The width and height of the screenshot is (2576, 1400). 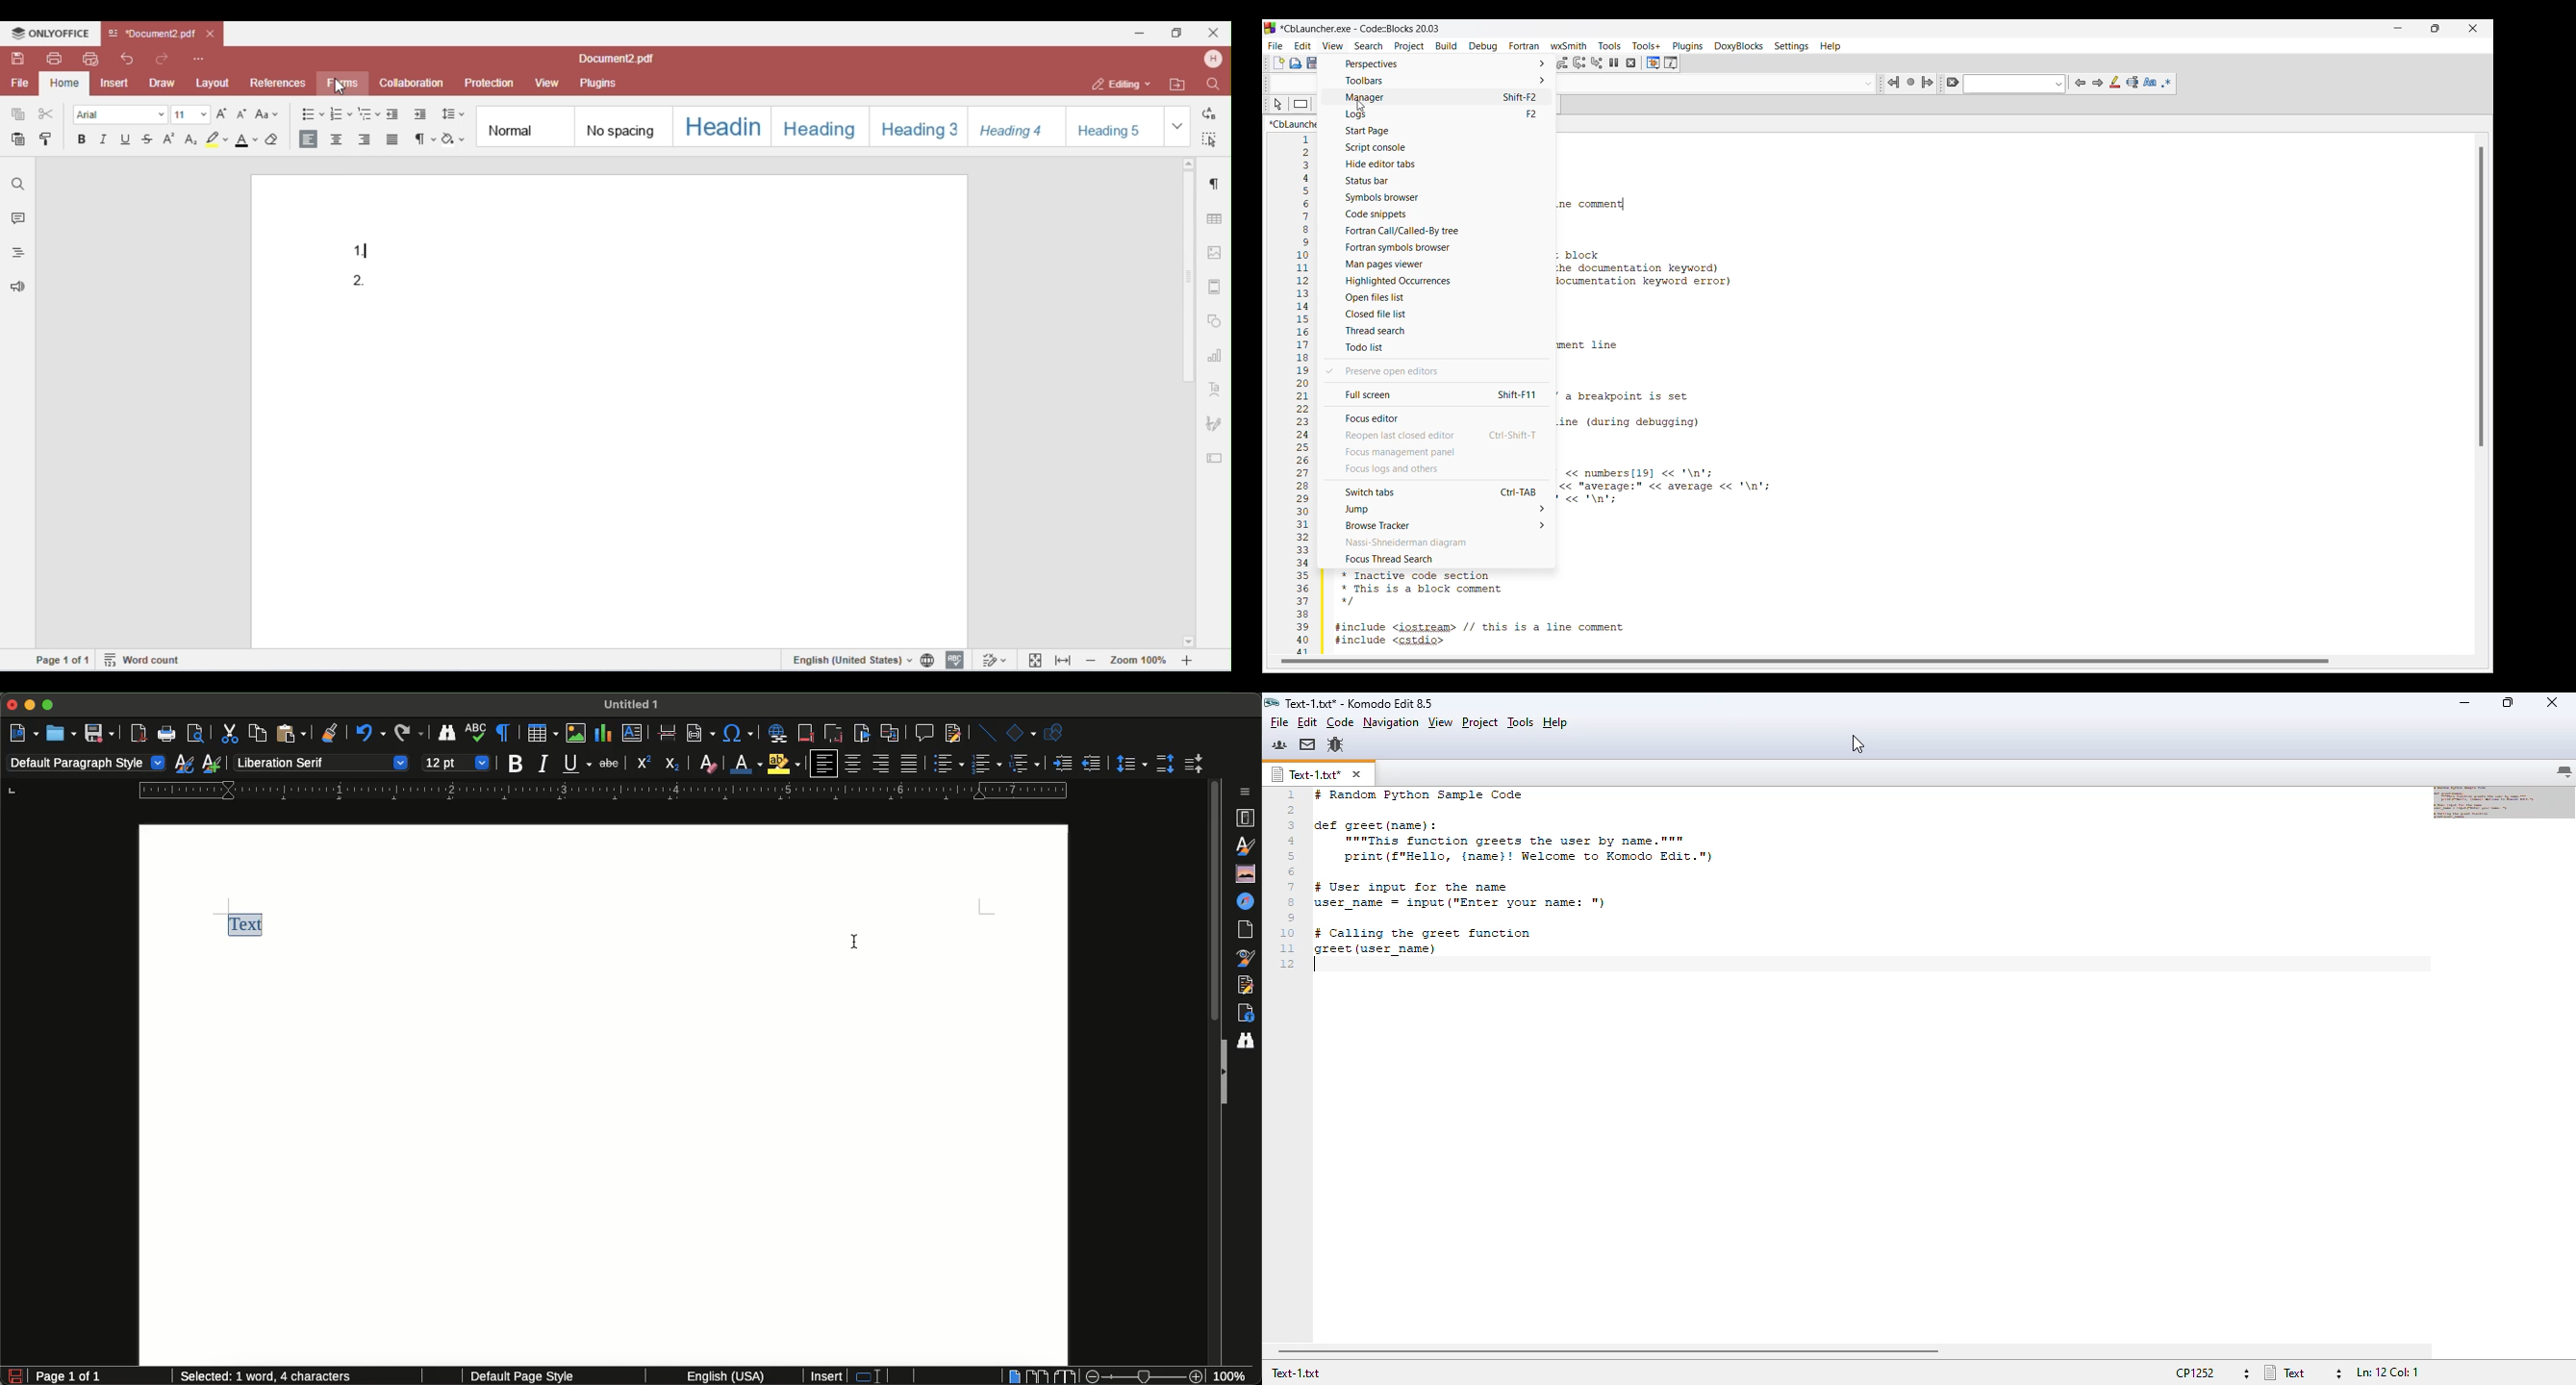 I want to click on Project name, software name and version, so click(x=1361, y=28).